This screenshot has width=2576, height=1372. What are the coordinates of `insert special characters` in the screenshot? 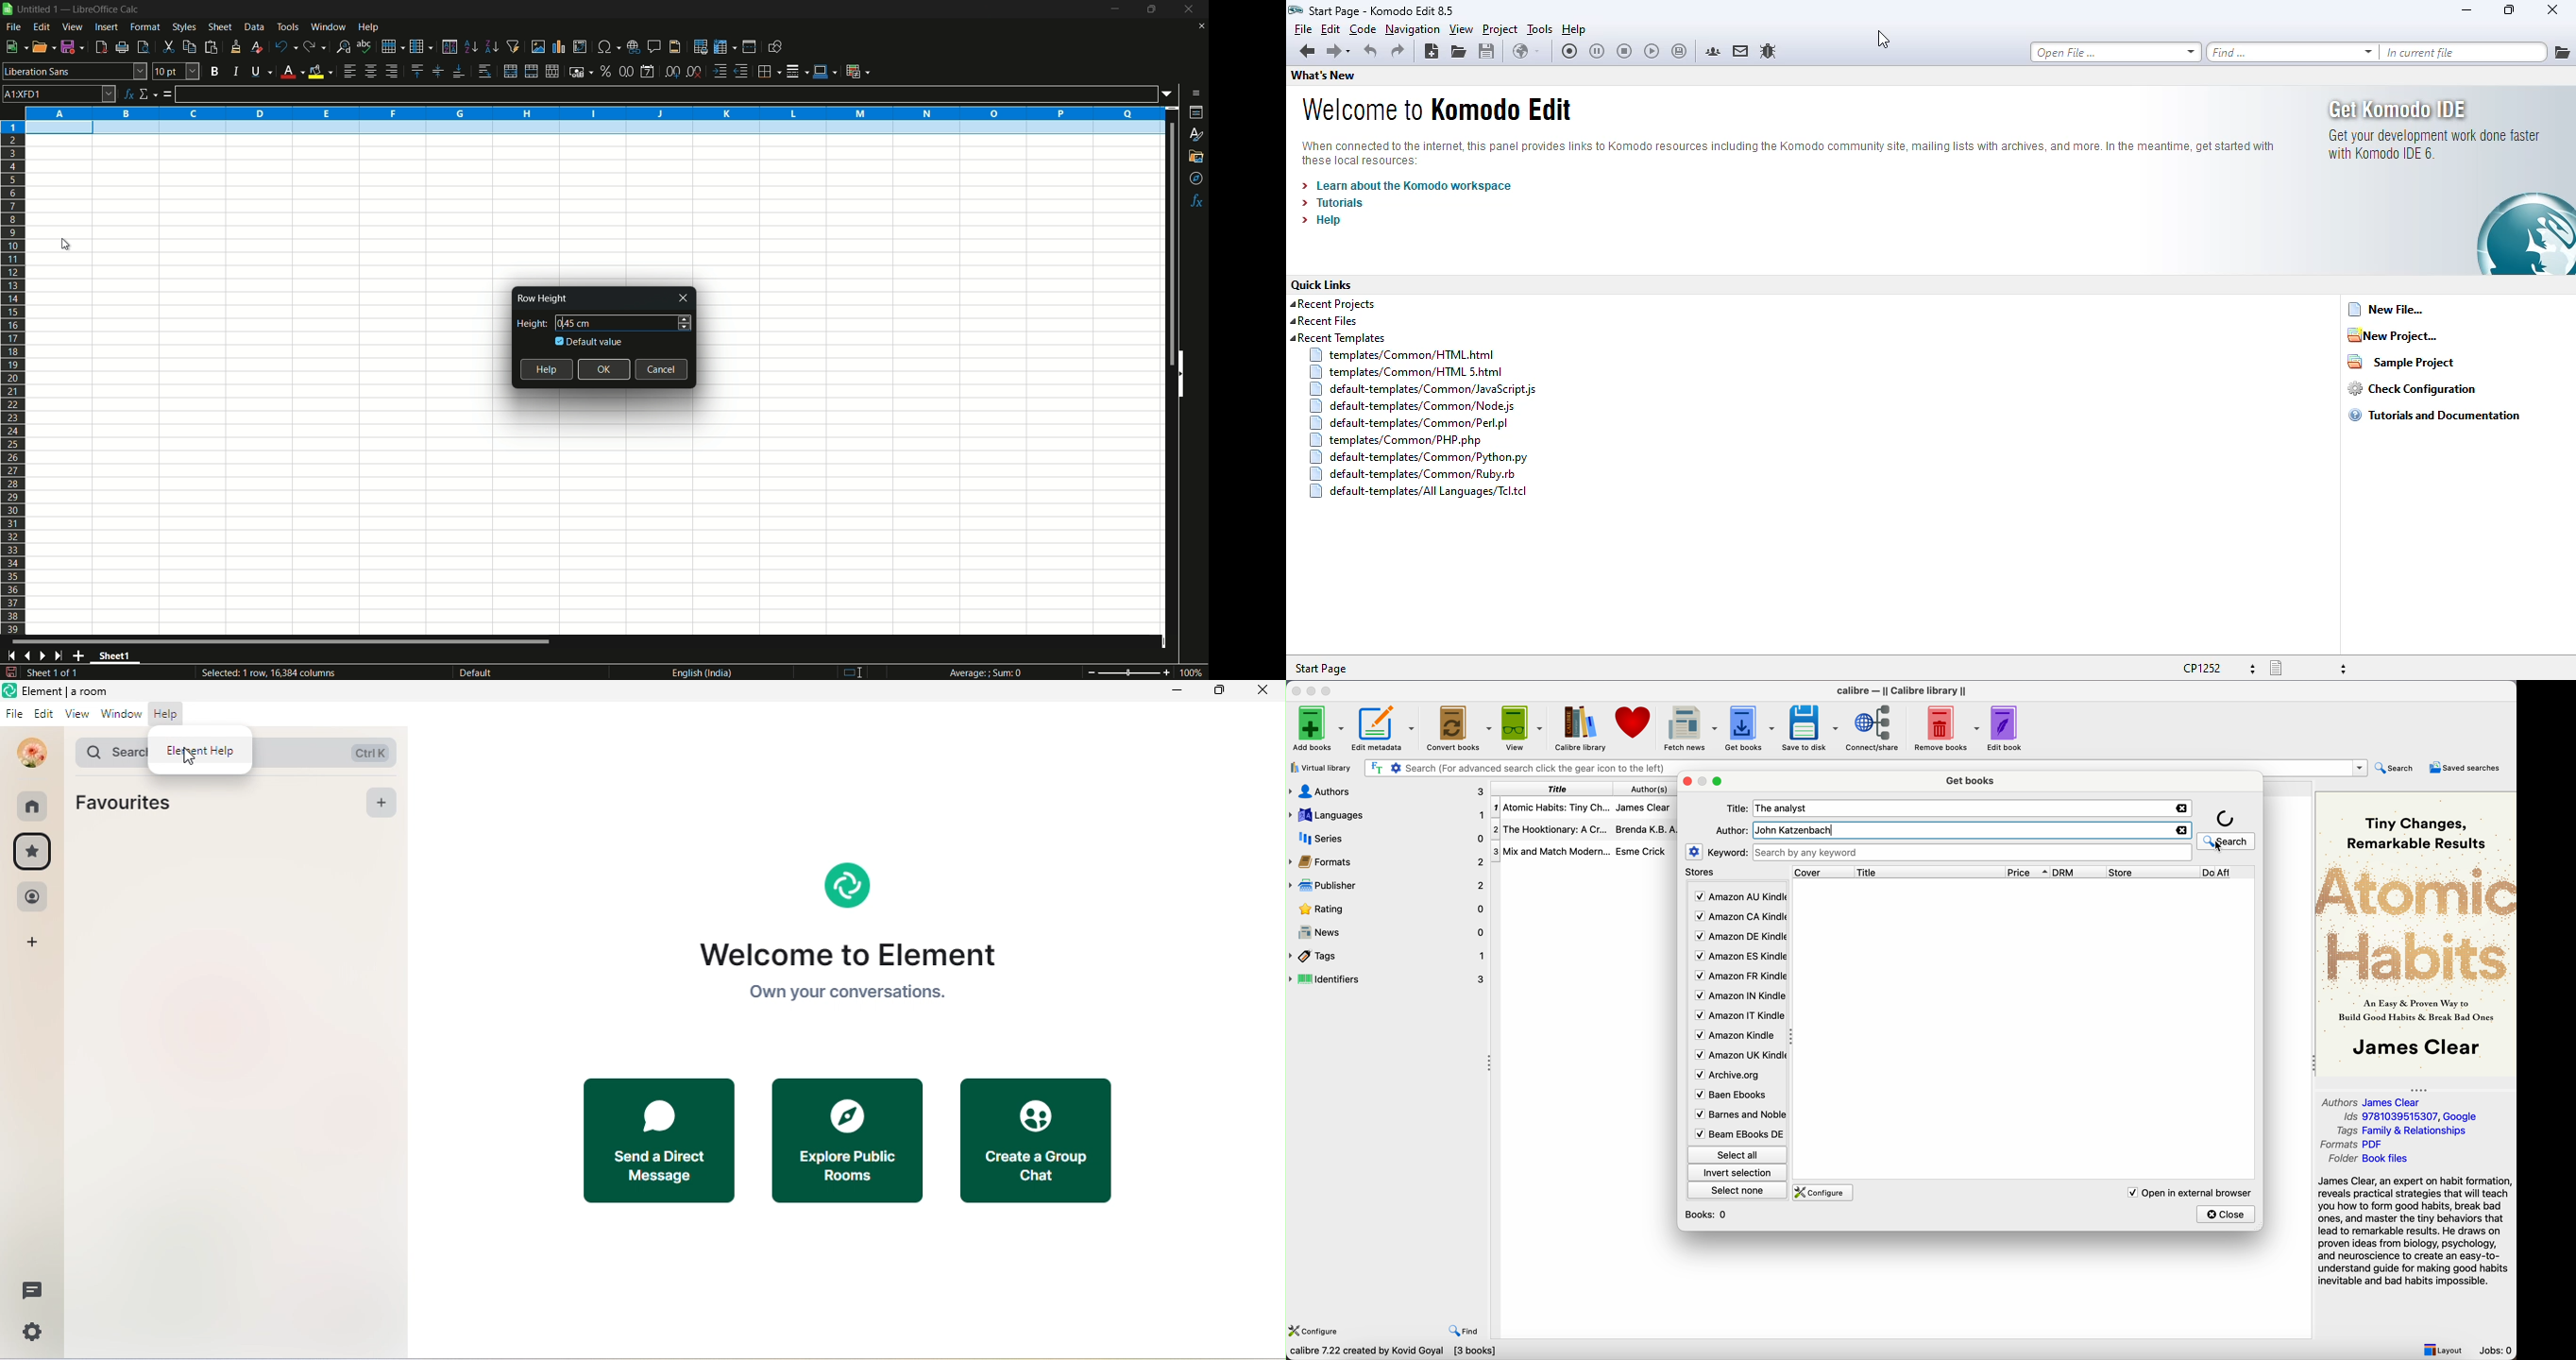 It's located at (608, 46).